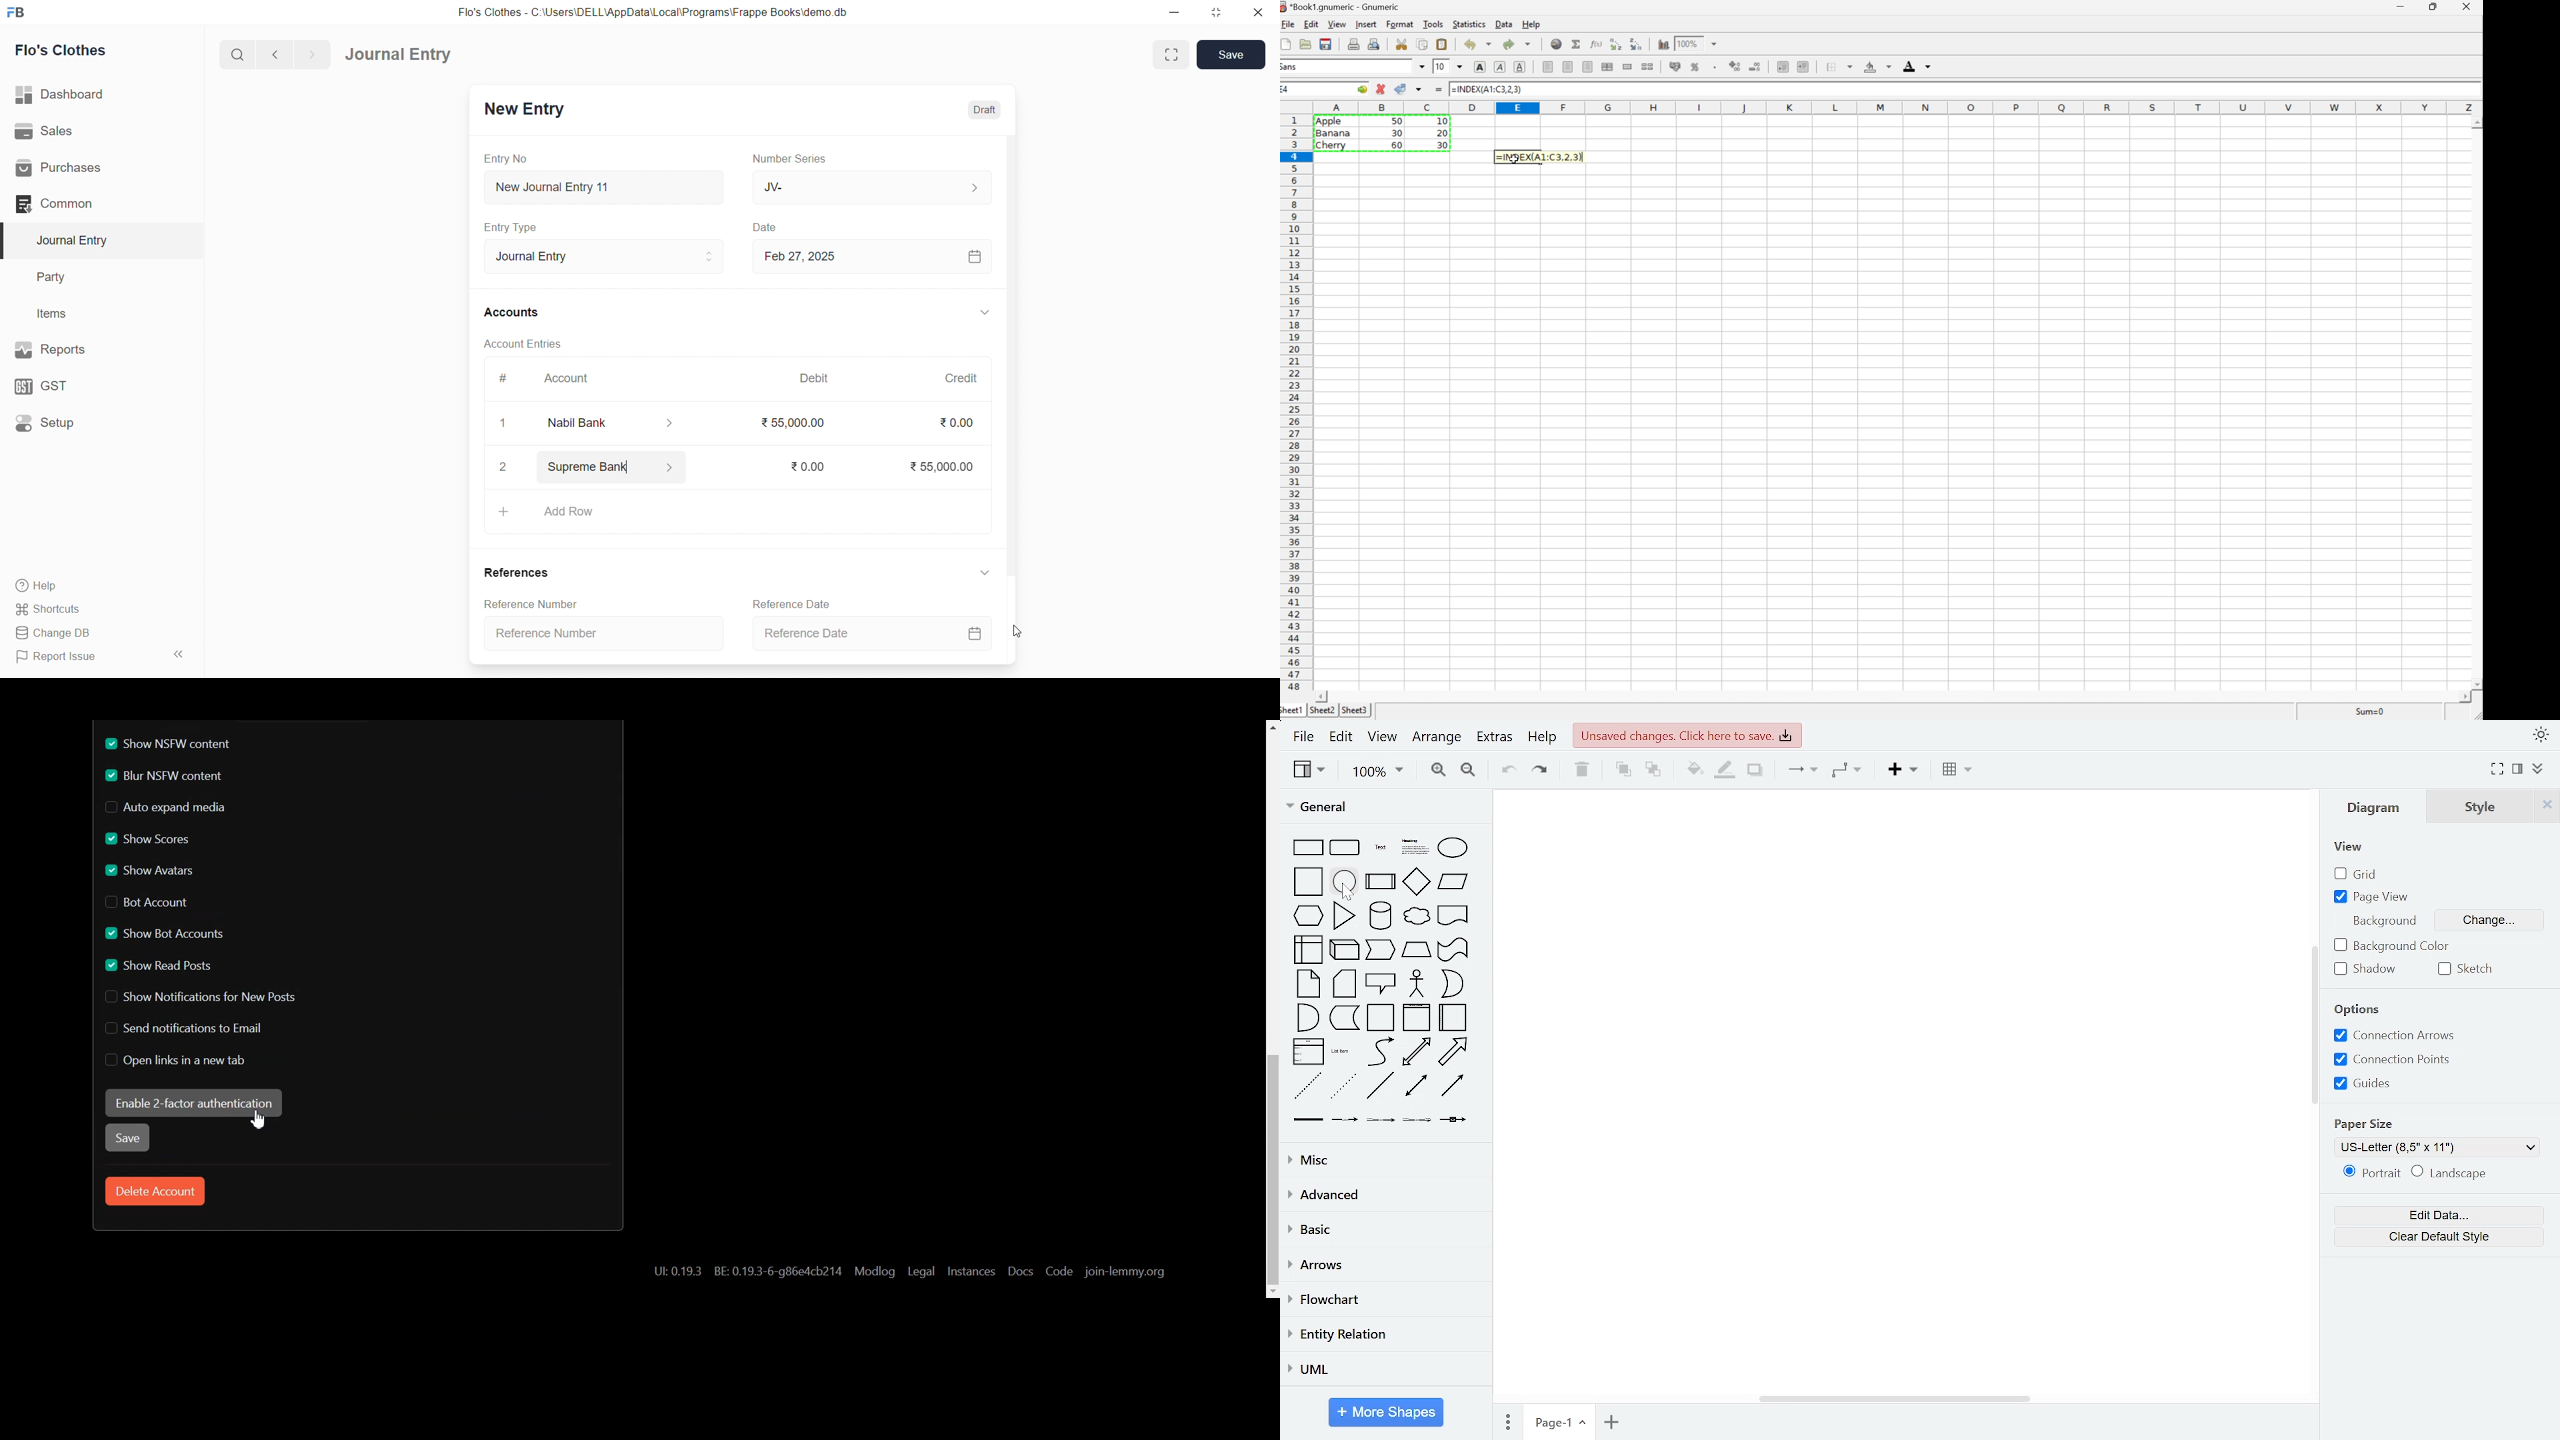  I want to click on shadow, so click(1757, 771).